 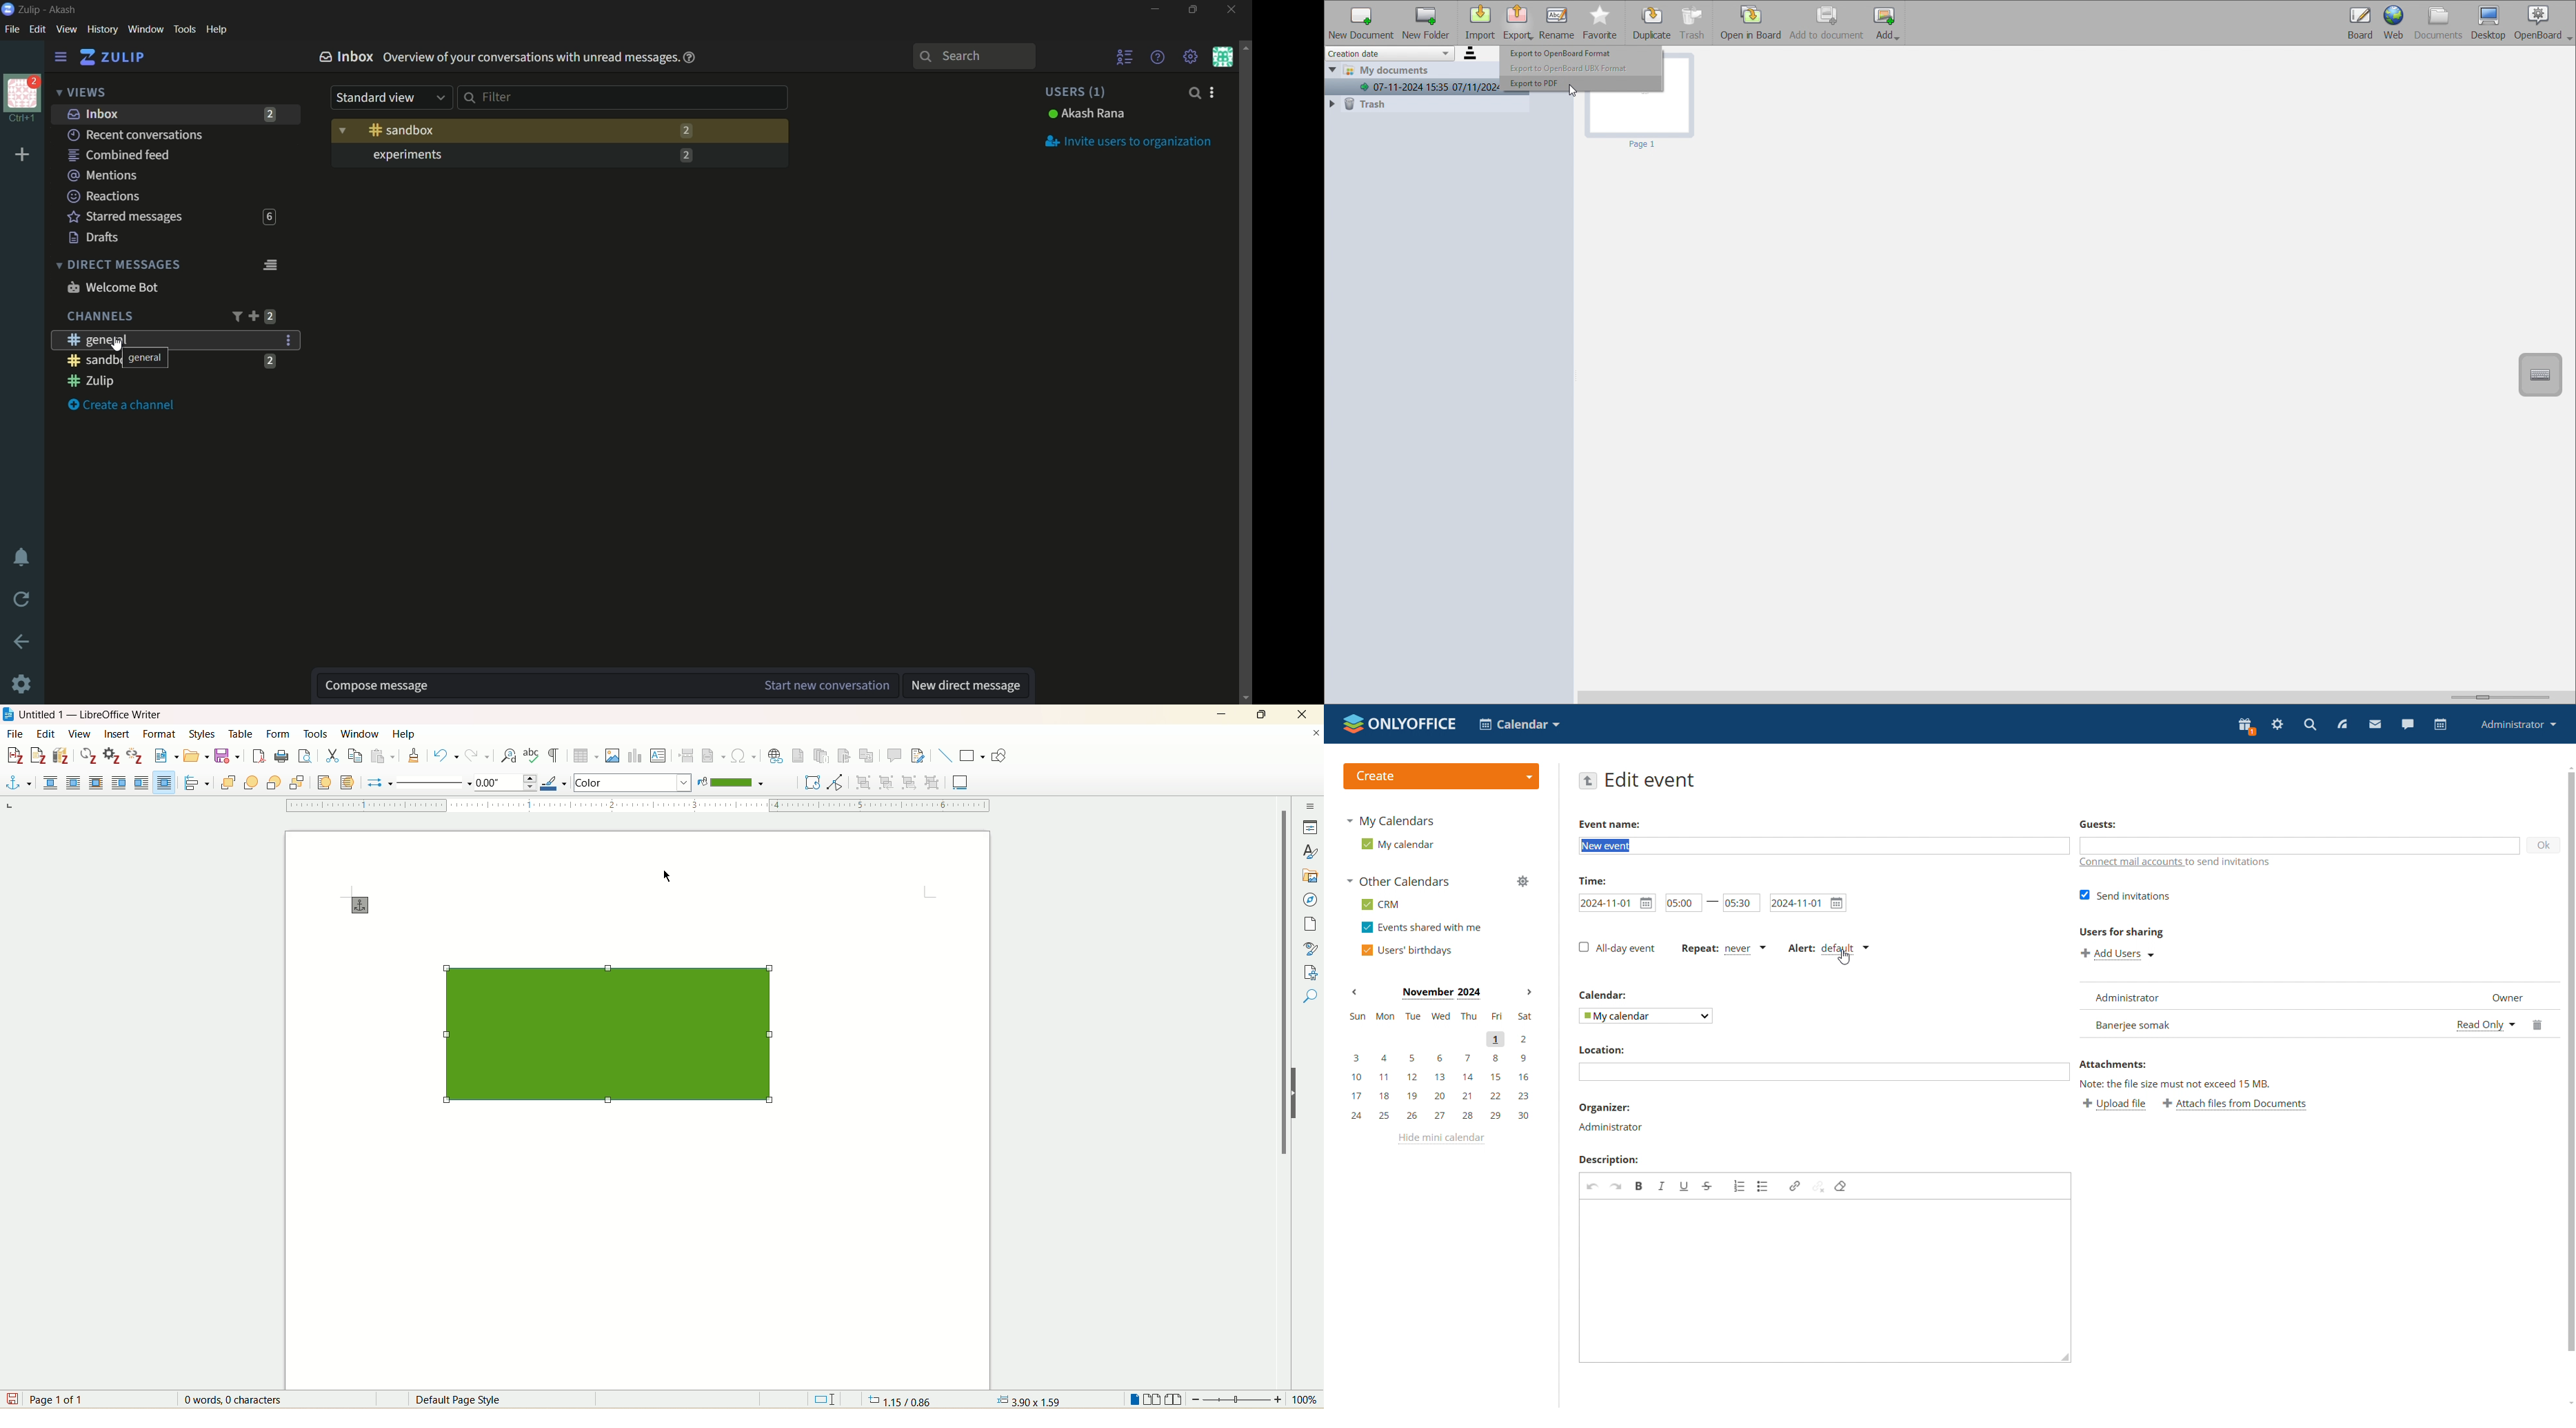 I want to click on insert endnote, so click(x=823, y=756).